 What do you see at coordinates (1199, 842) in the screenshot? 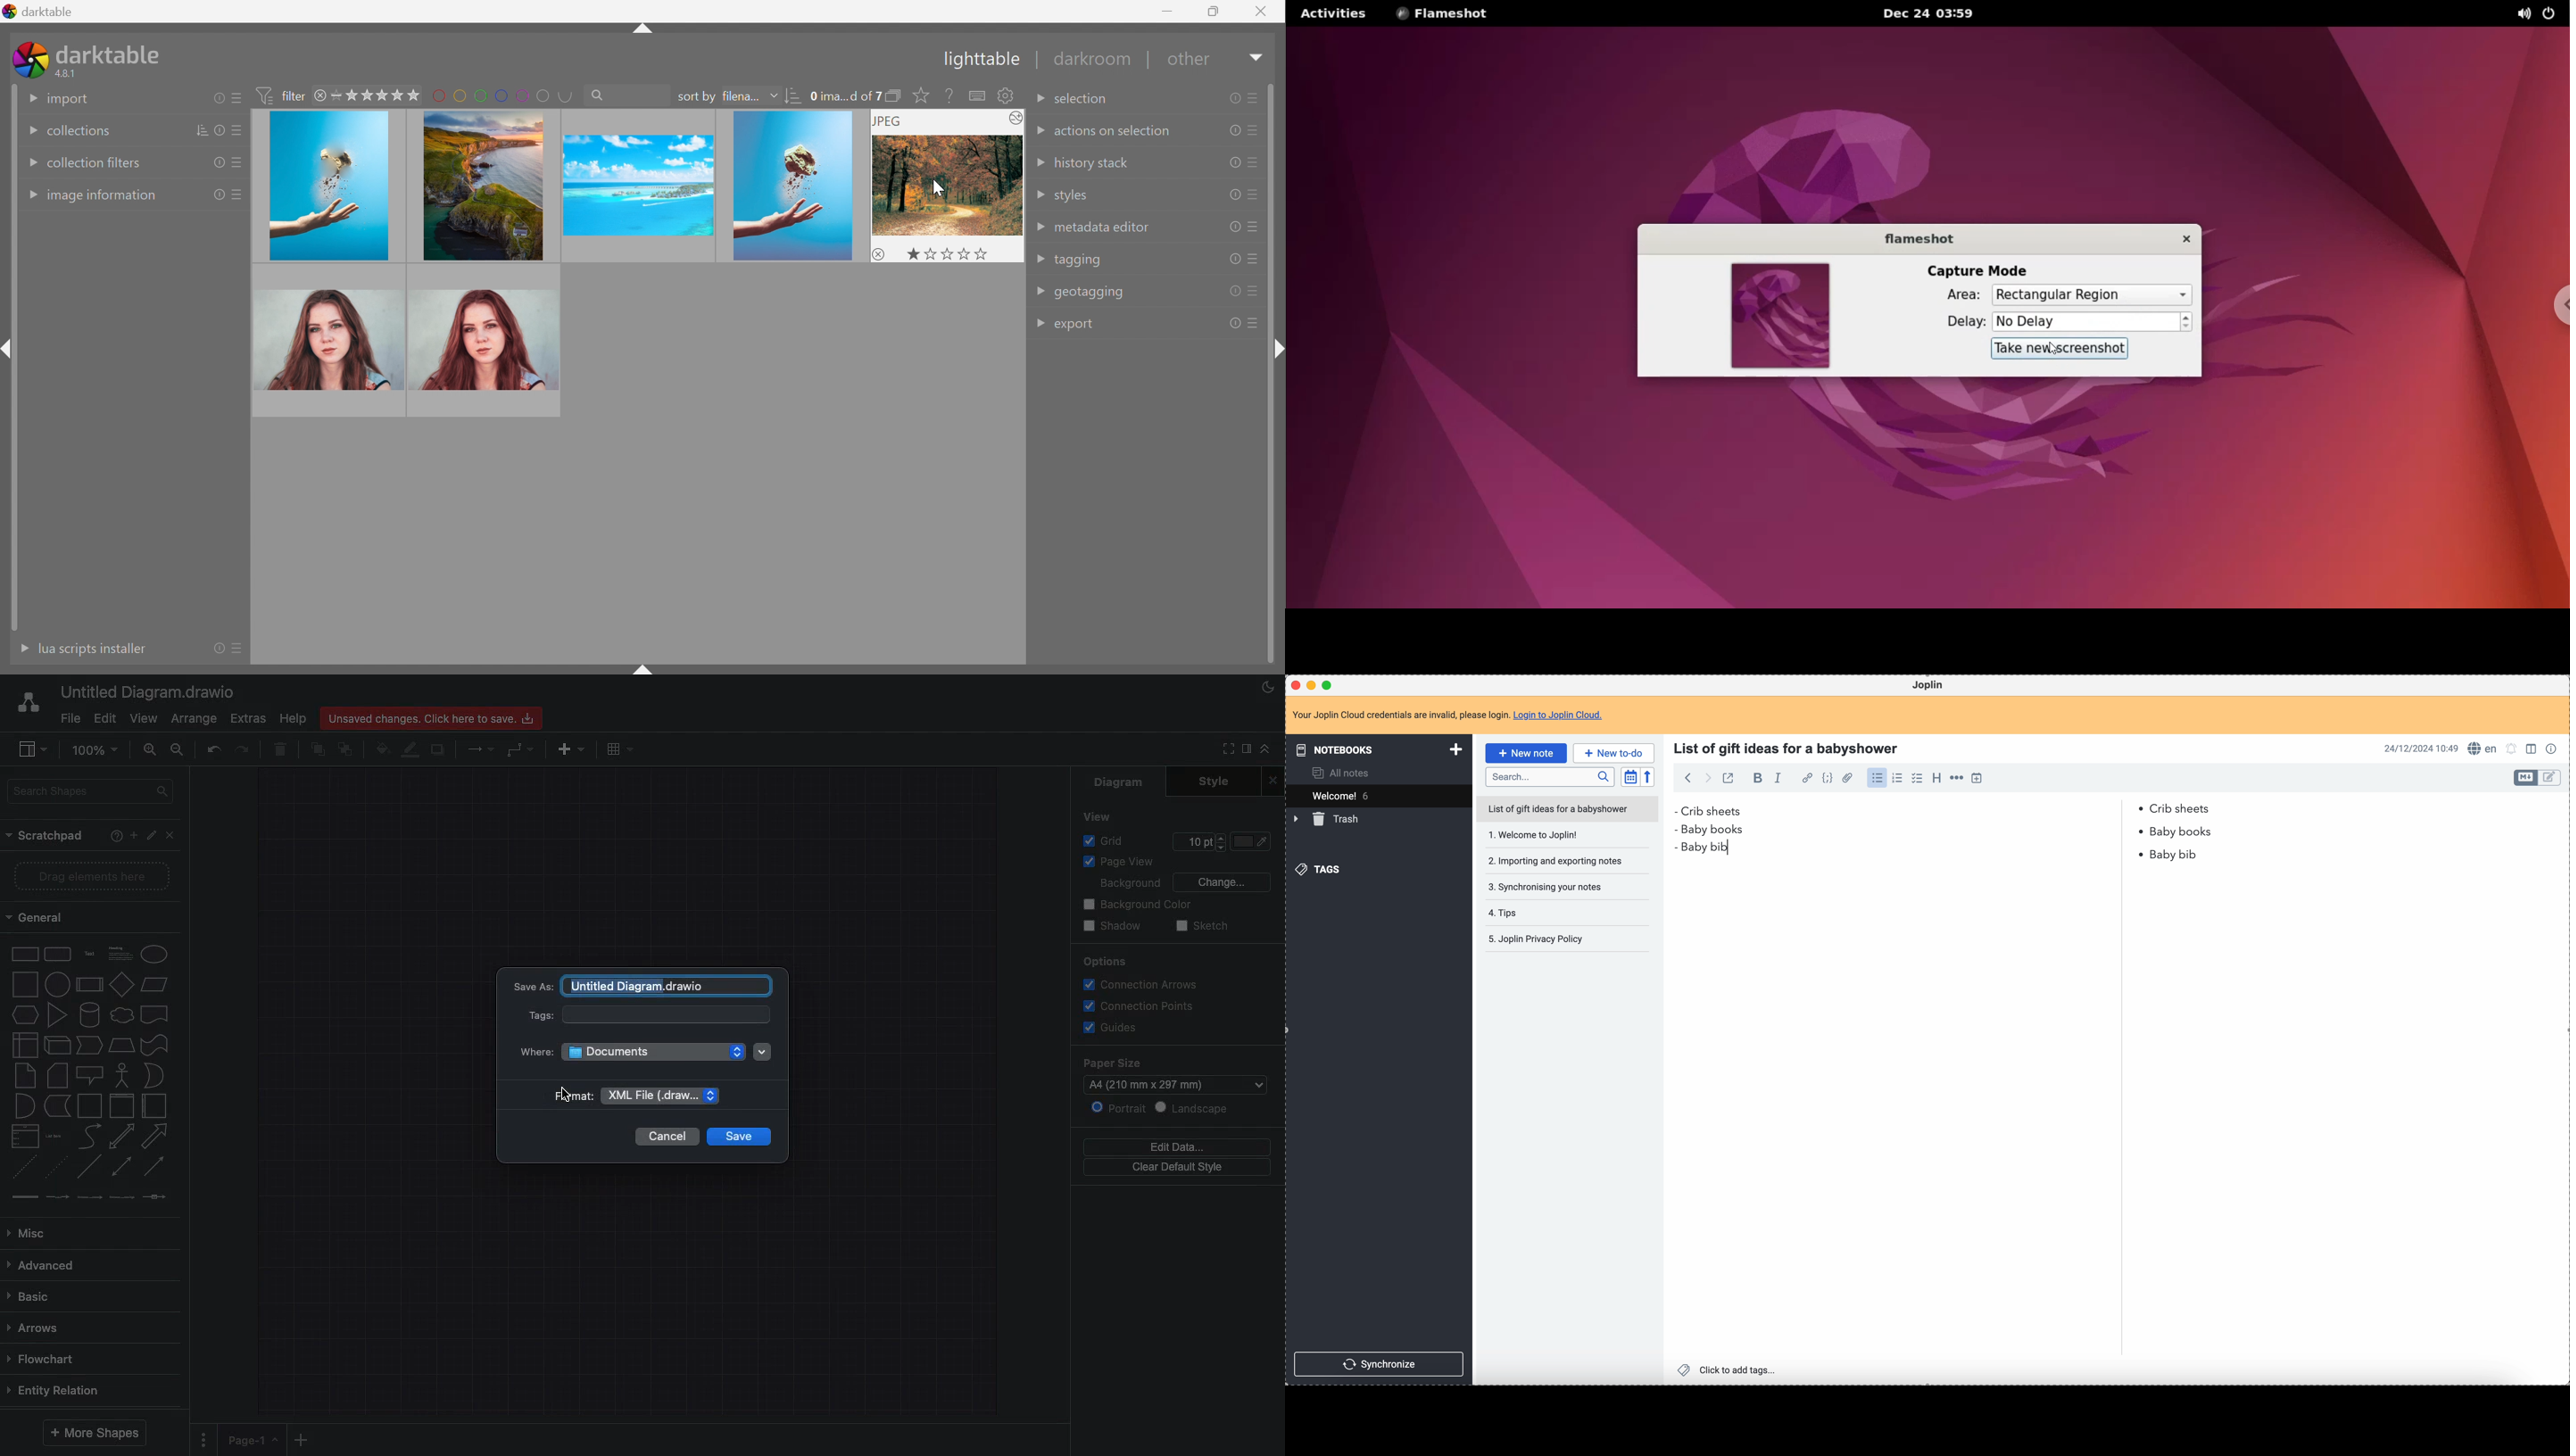
I see `Size 10pt` at bounding box center [1199, 842].